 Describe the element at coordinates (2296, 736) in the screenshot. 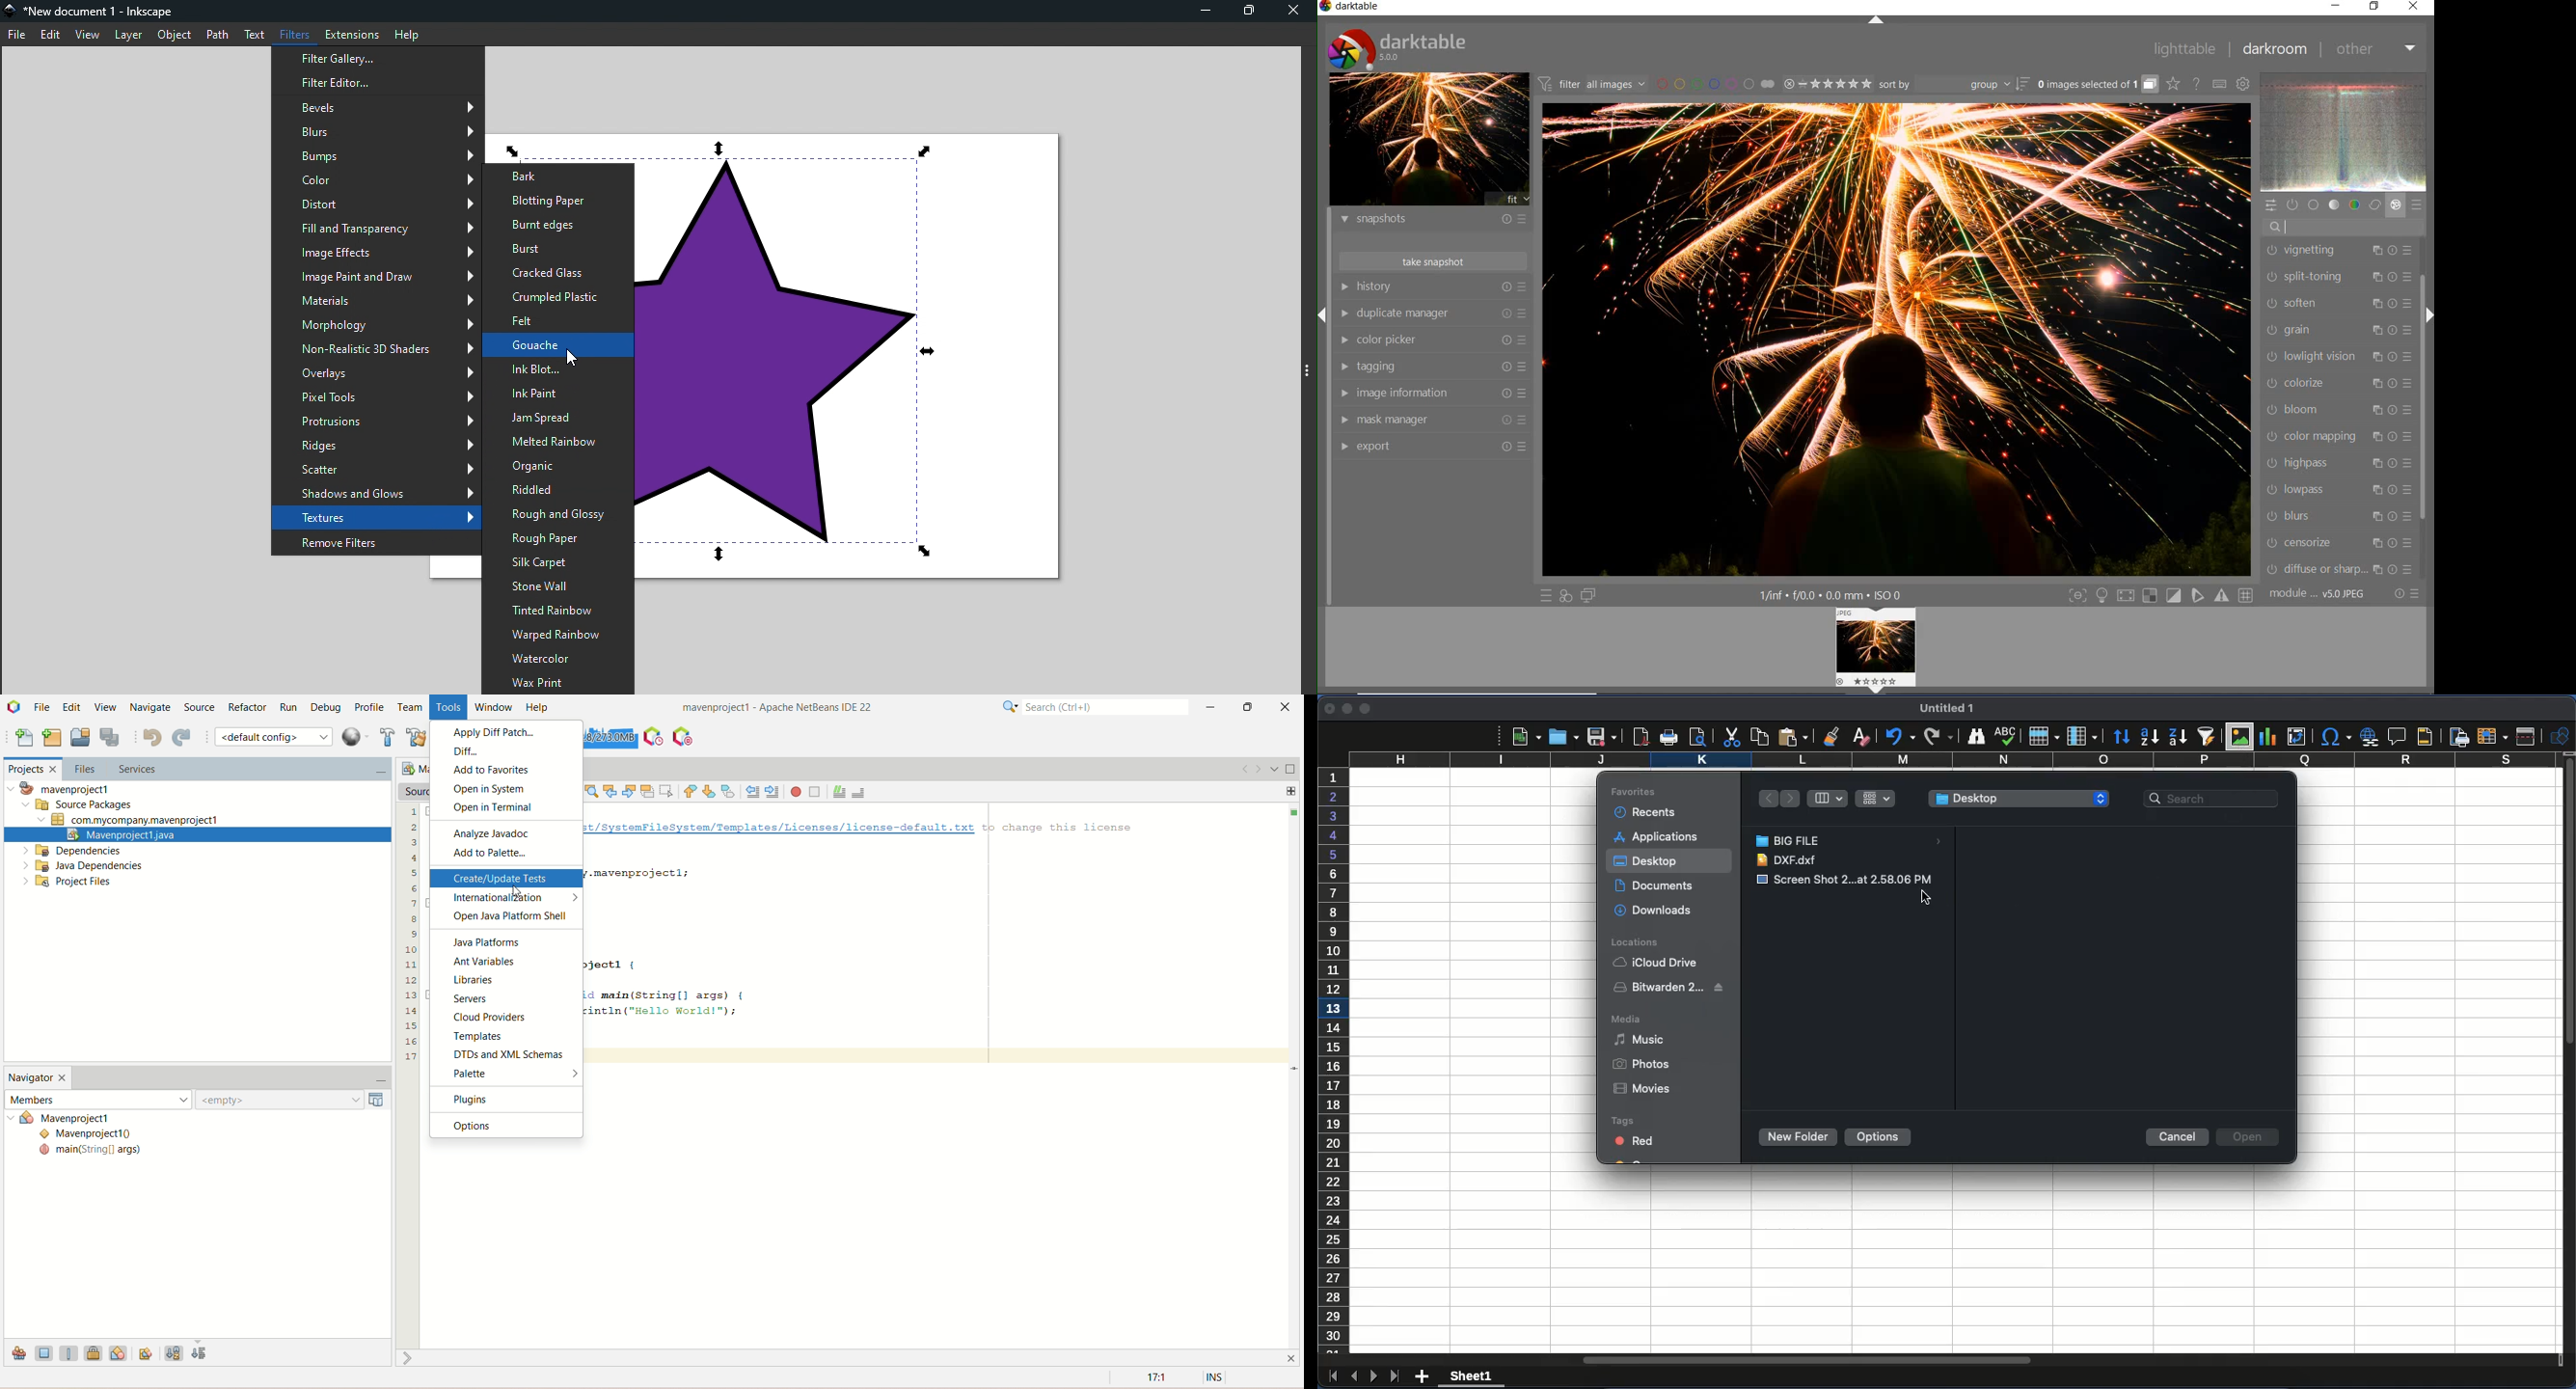

I see `pivot table` at that location.